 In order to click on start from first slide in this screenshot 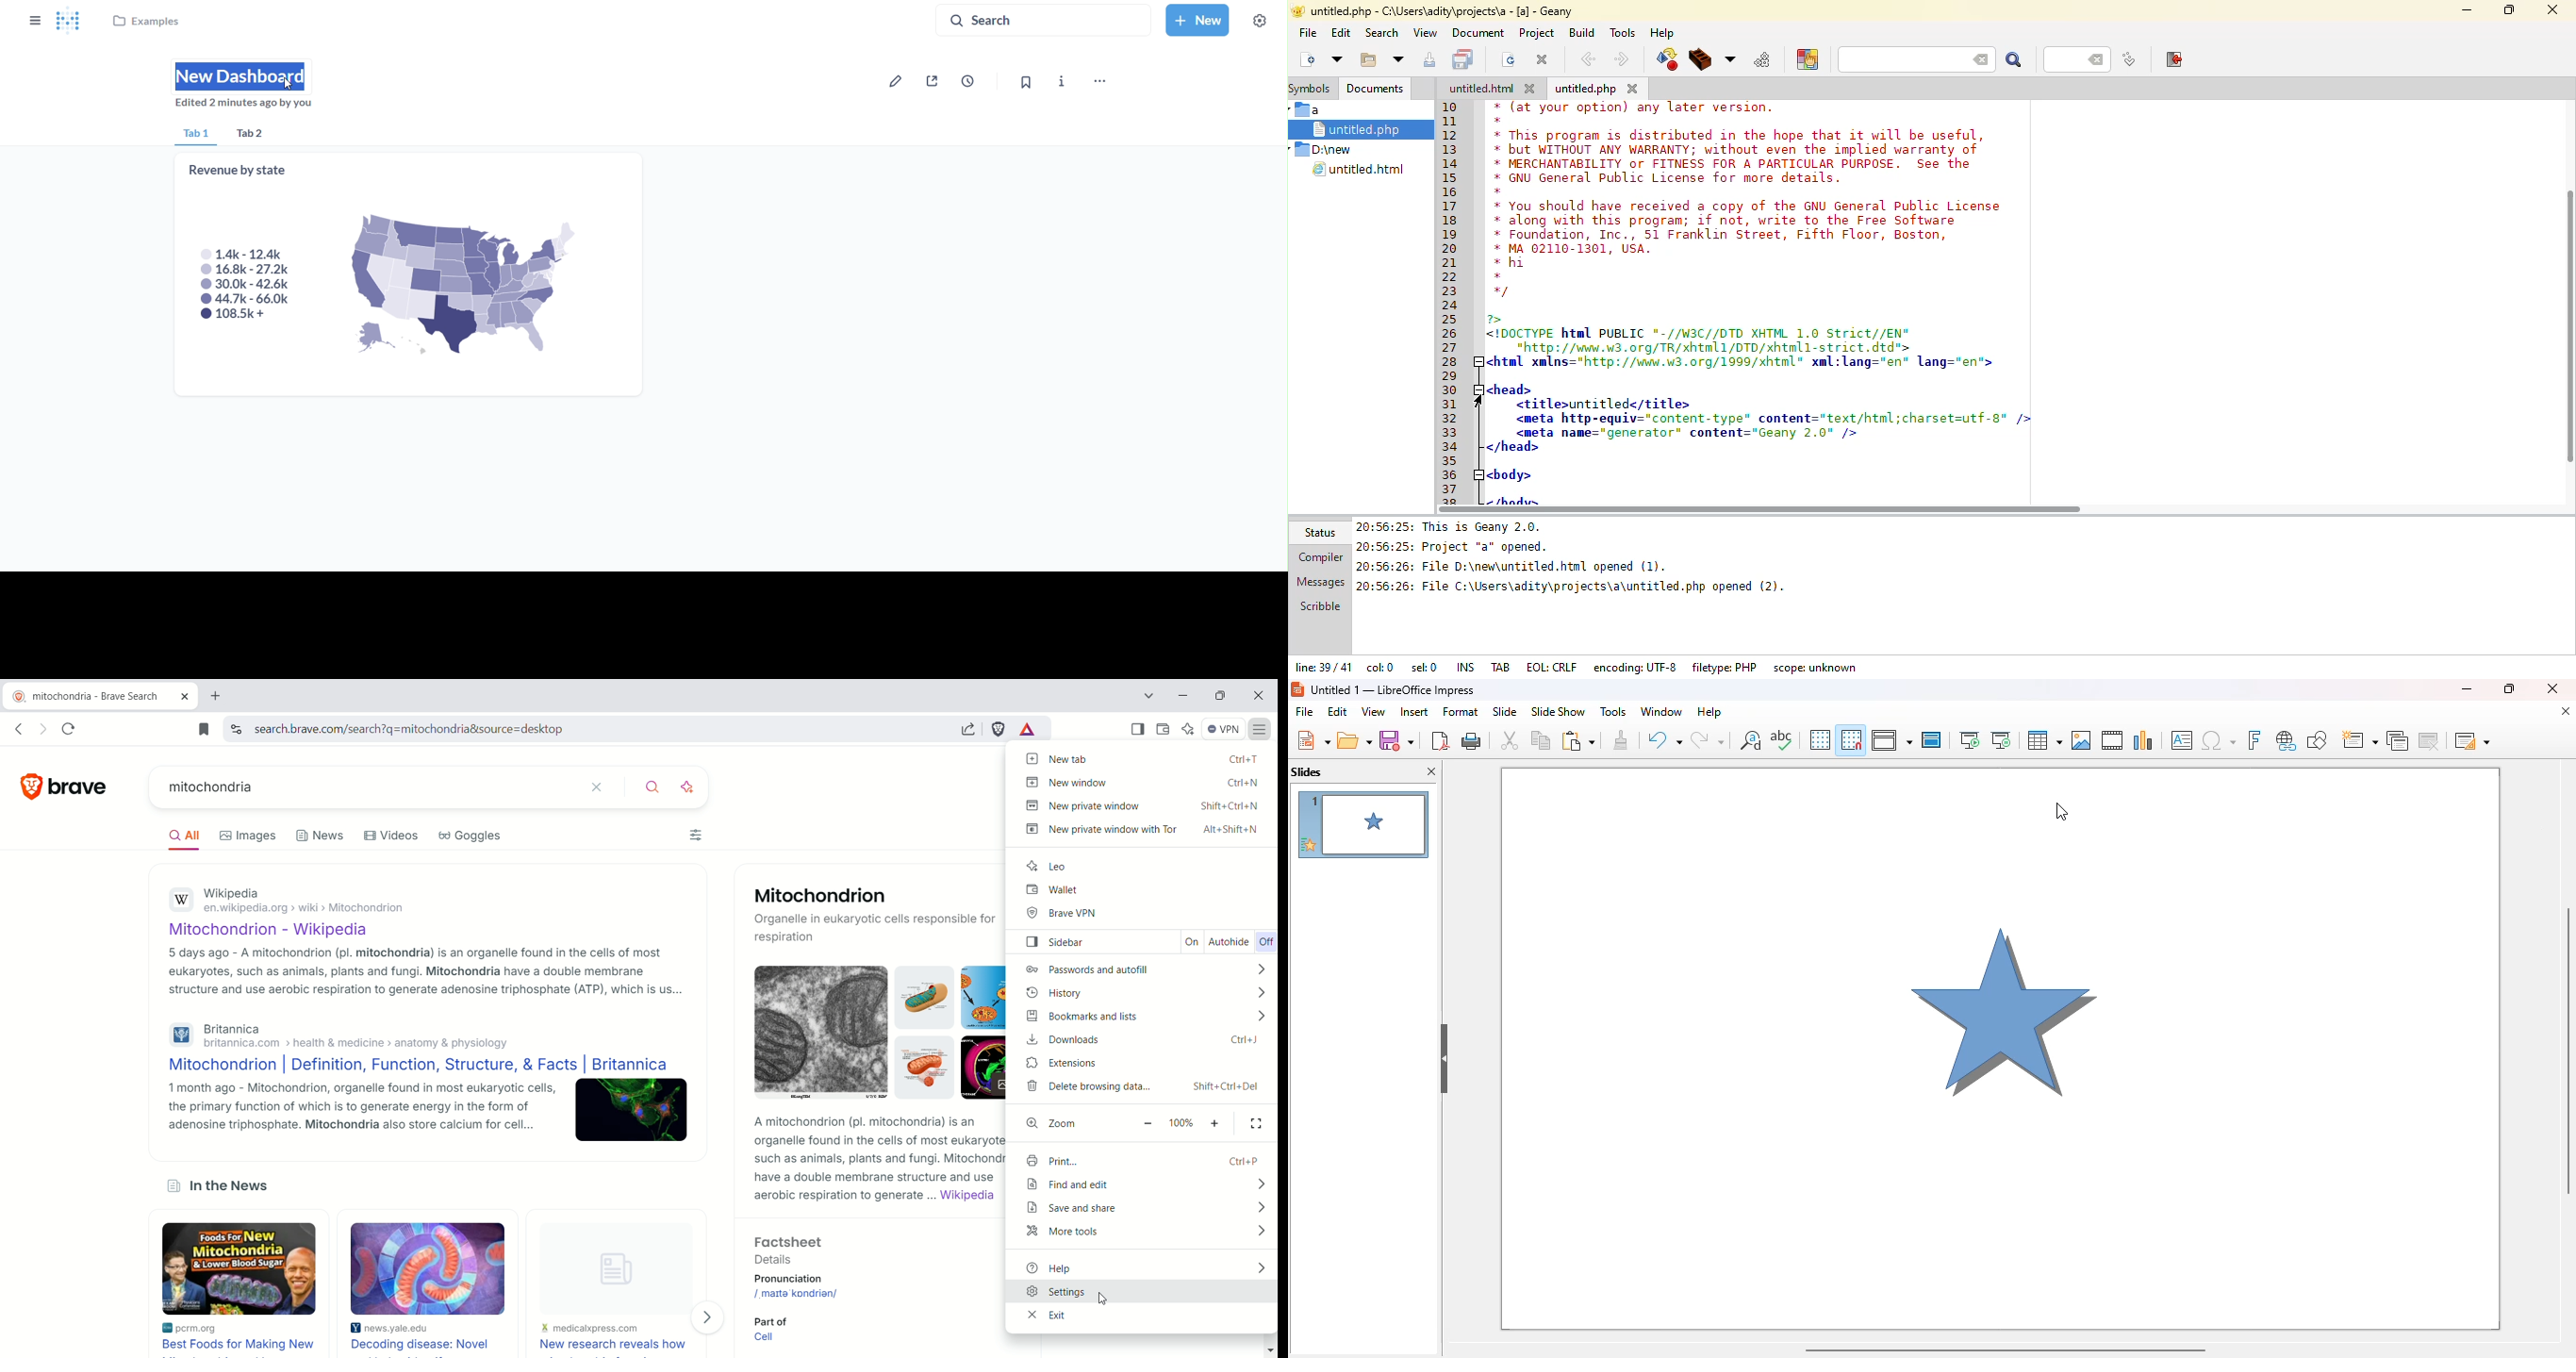, I will do `click(1971, 740)`.